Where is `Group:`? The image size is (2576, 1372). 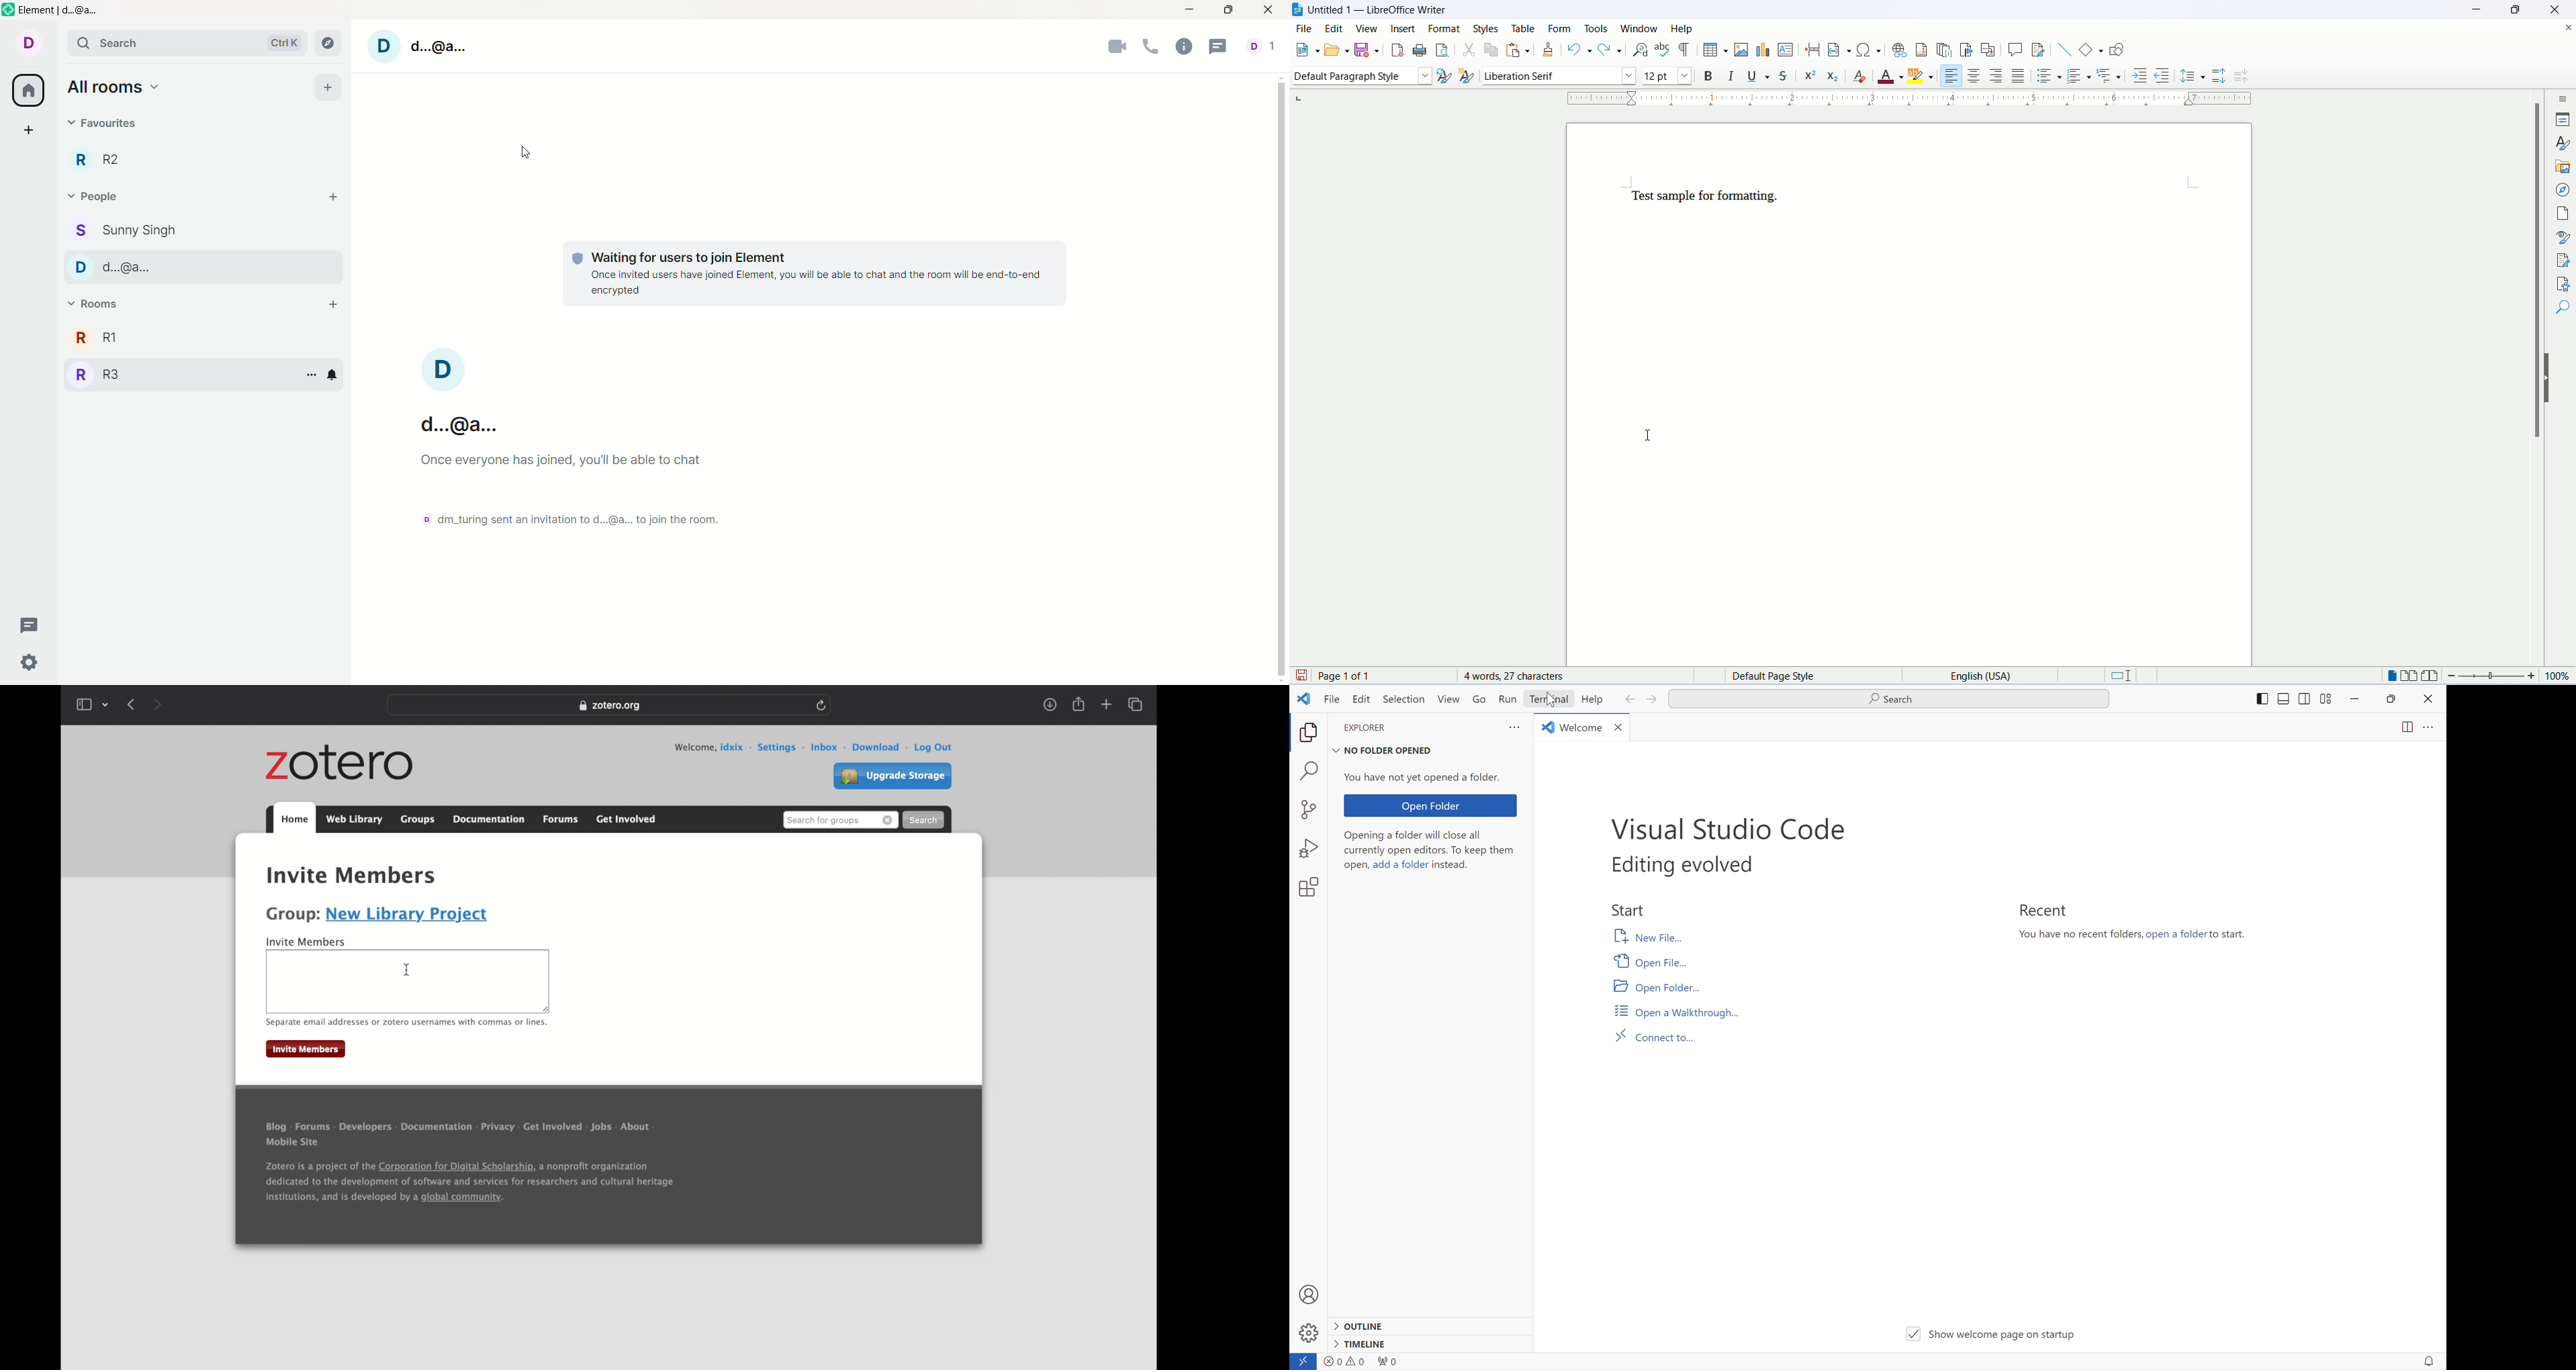 Group: is located at coordinates (293, 914).